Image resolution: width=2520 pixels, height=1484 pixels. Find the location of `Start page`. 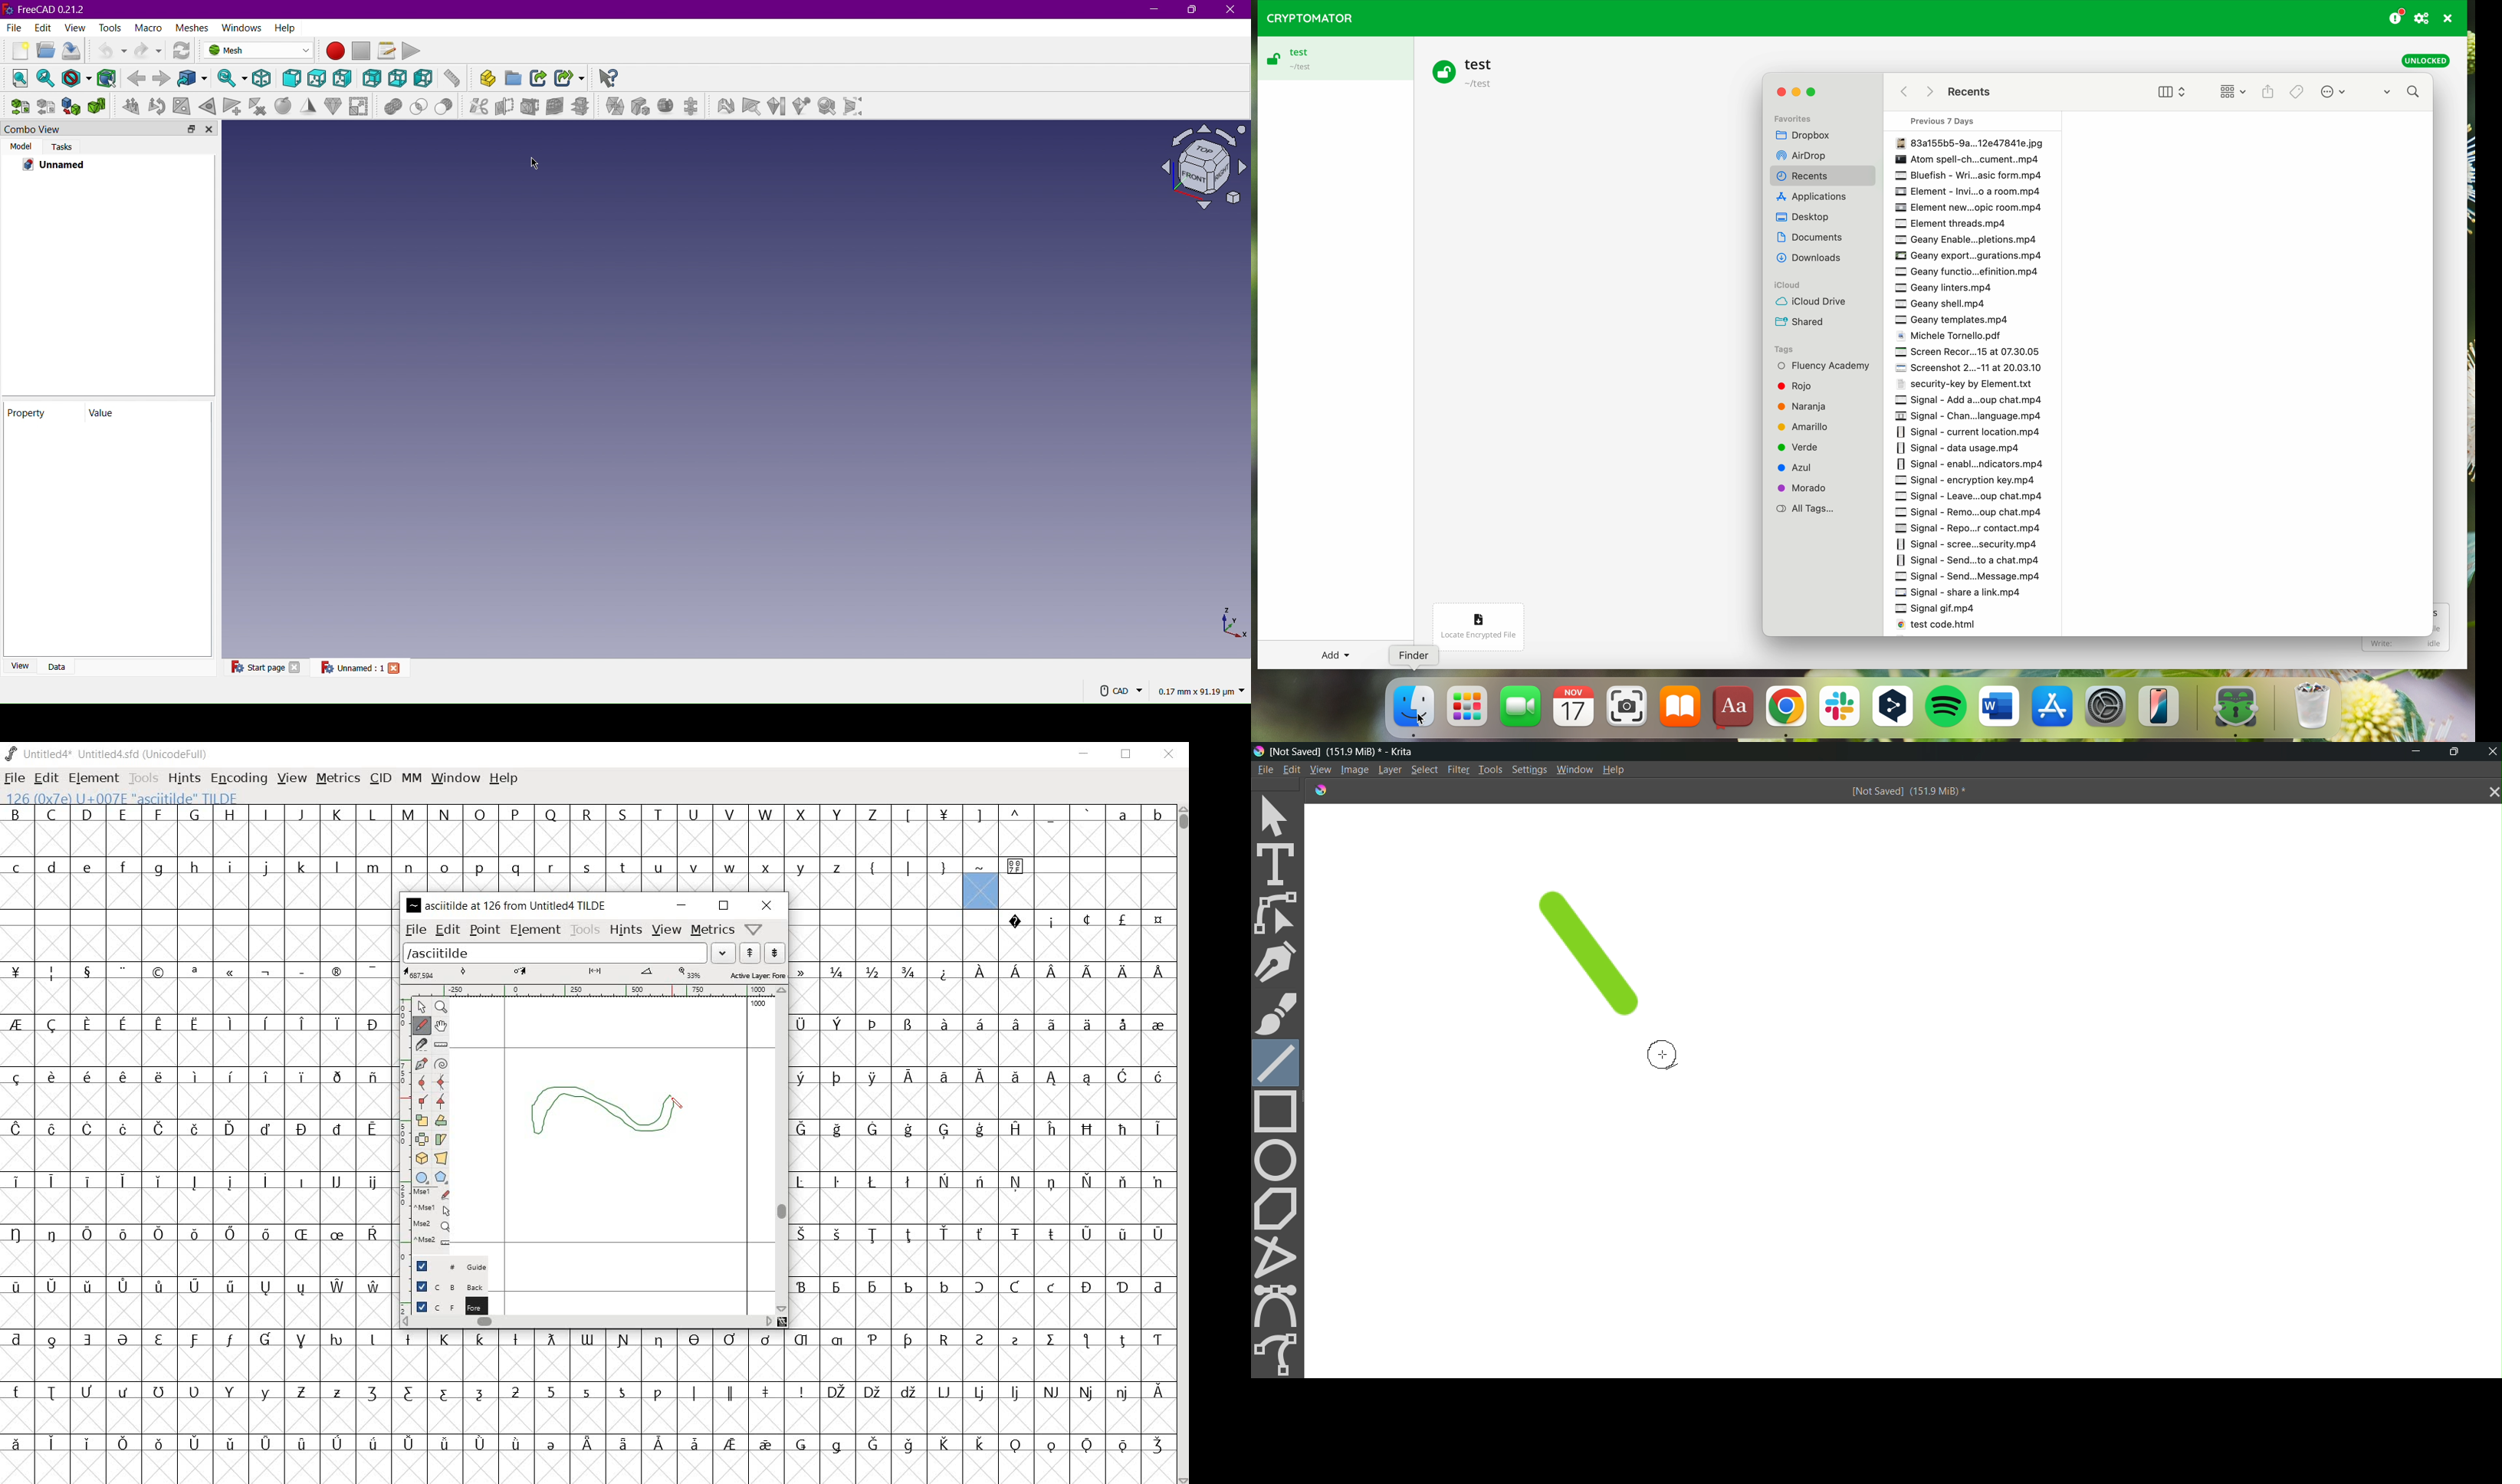

Start page is located at coordinates (256, 667).